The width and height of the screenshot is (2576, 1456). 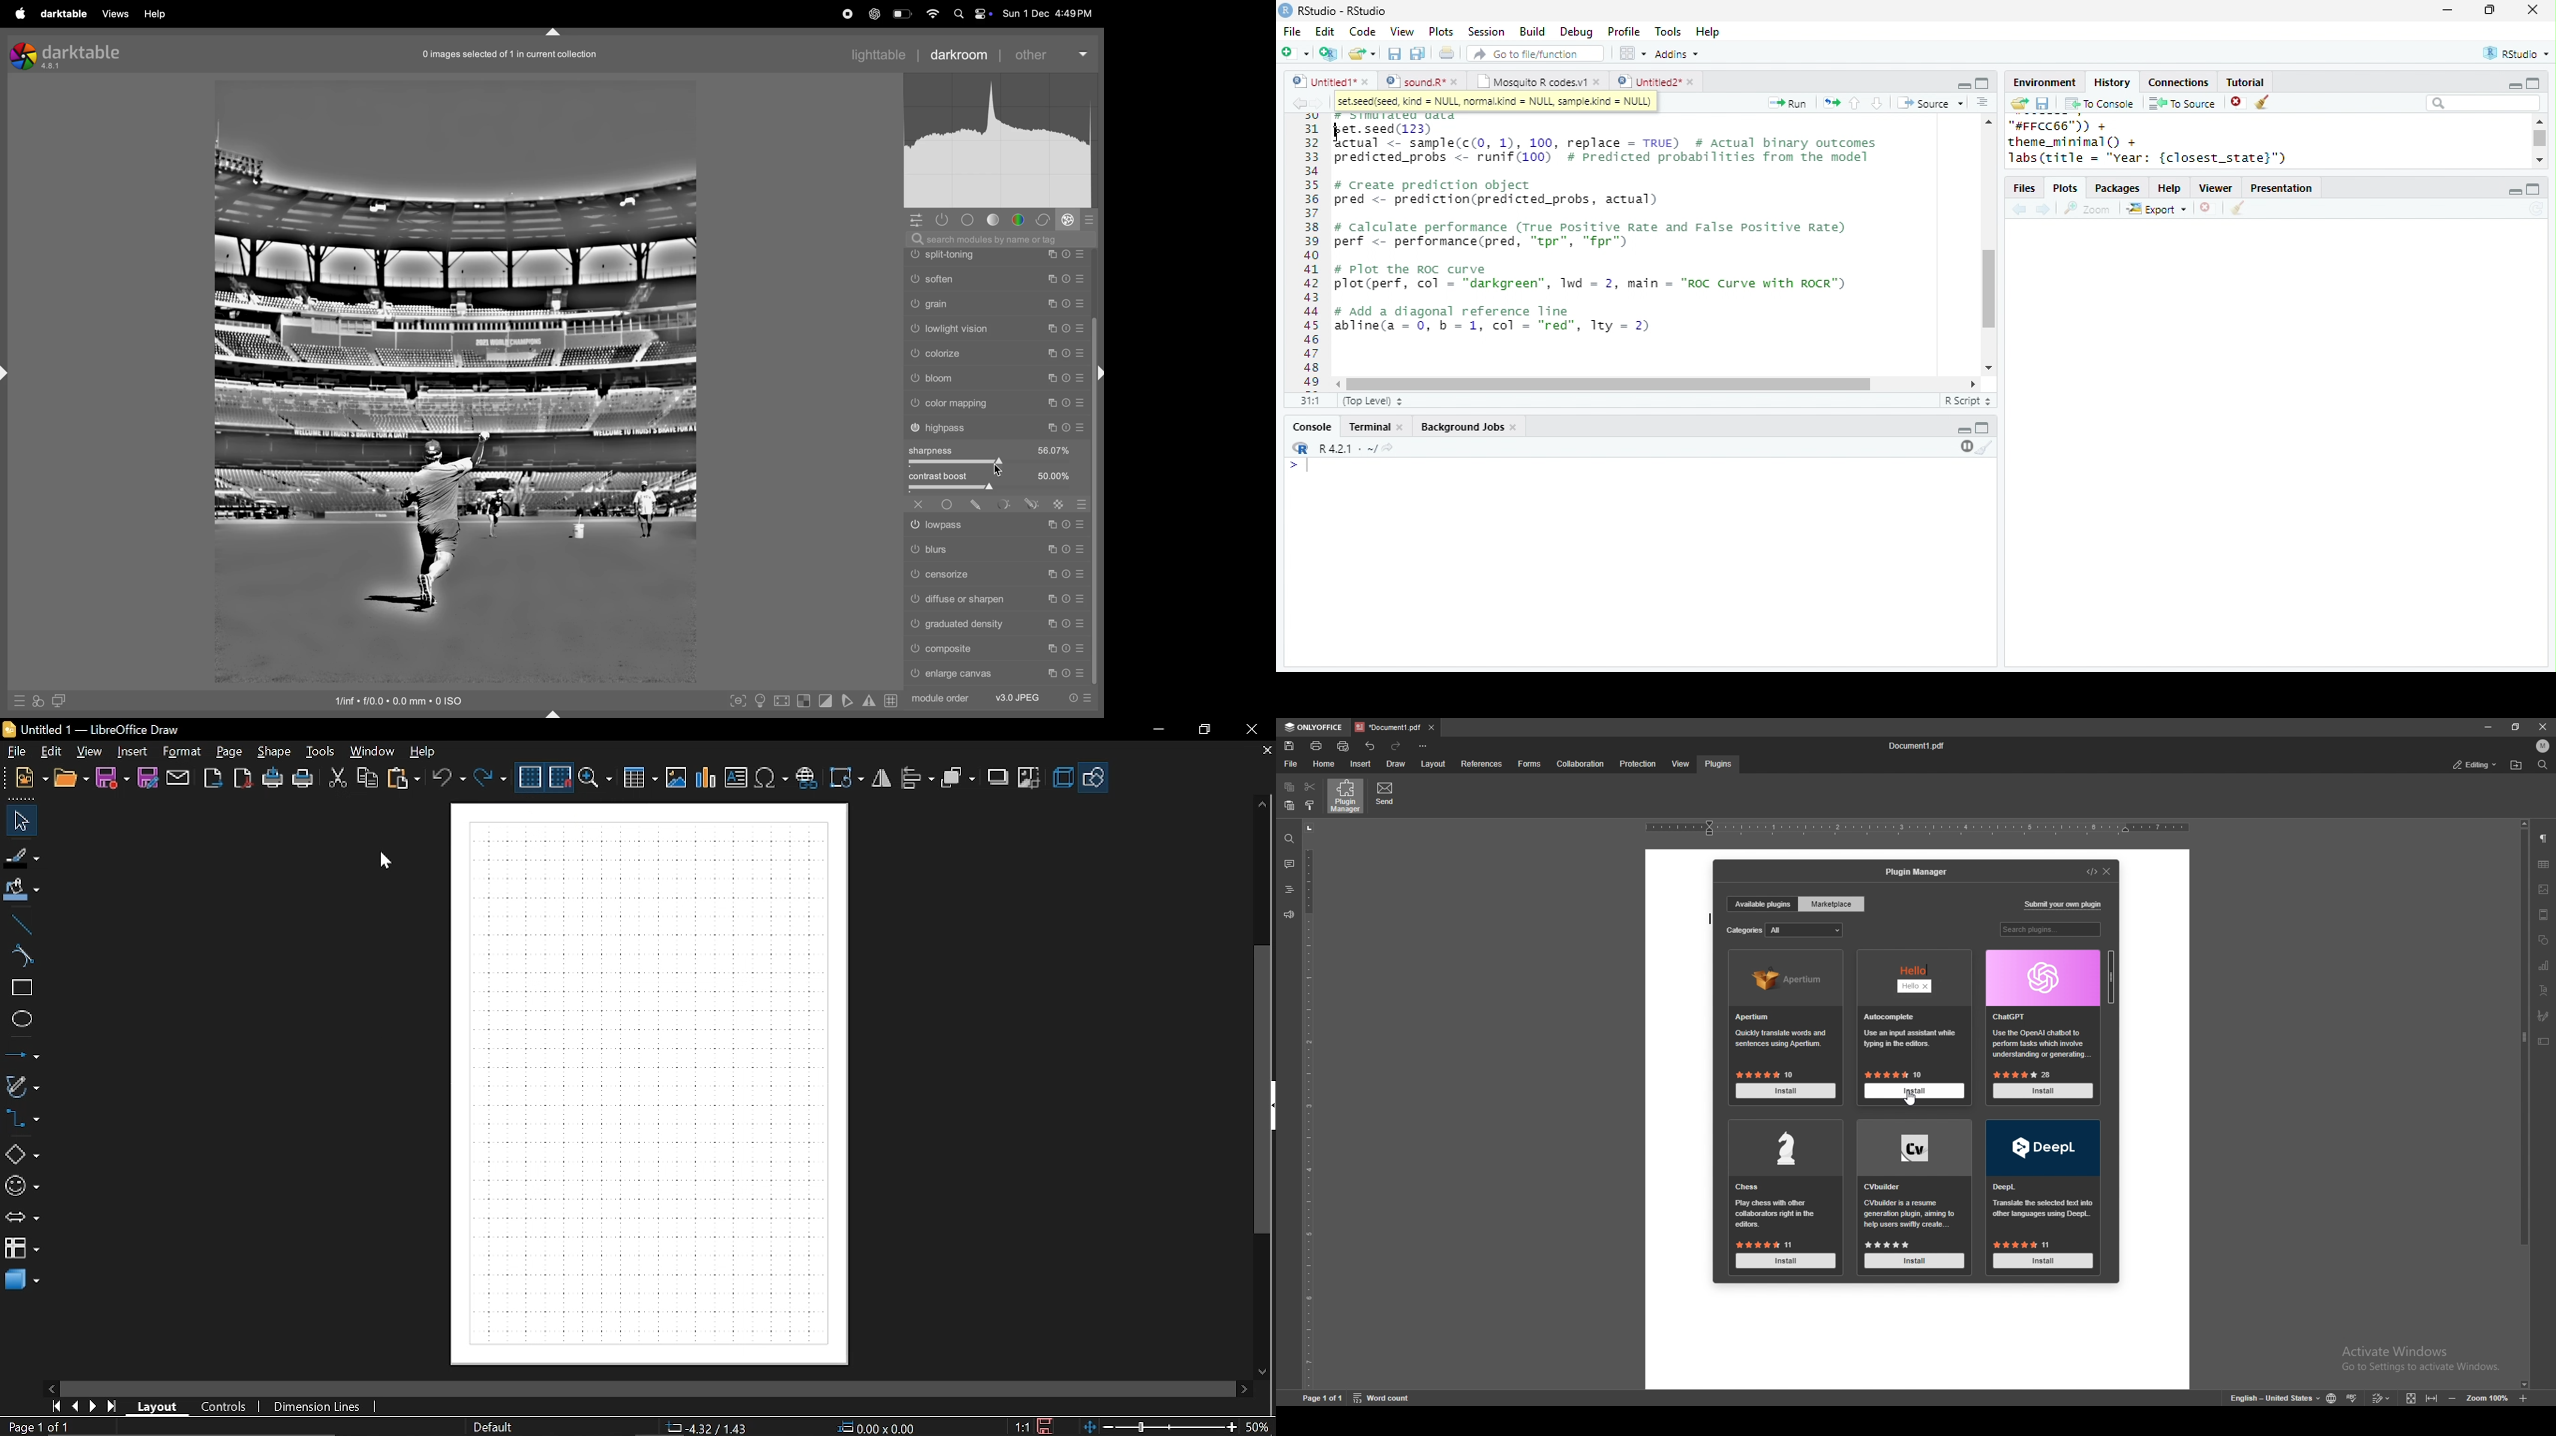 I want to click on align, so click(x=920, y=779).